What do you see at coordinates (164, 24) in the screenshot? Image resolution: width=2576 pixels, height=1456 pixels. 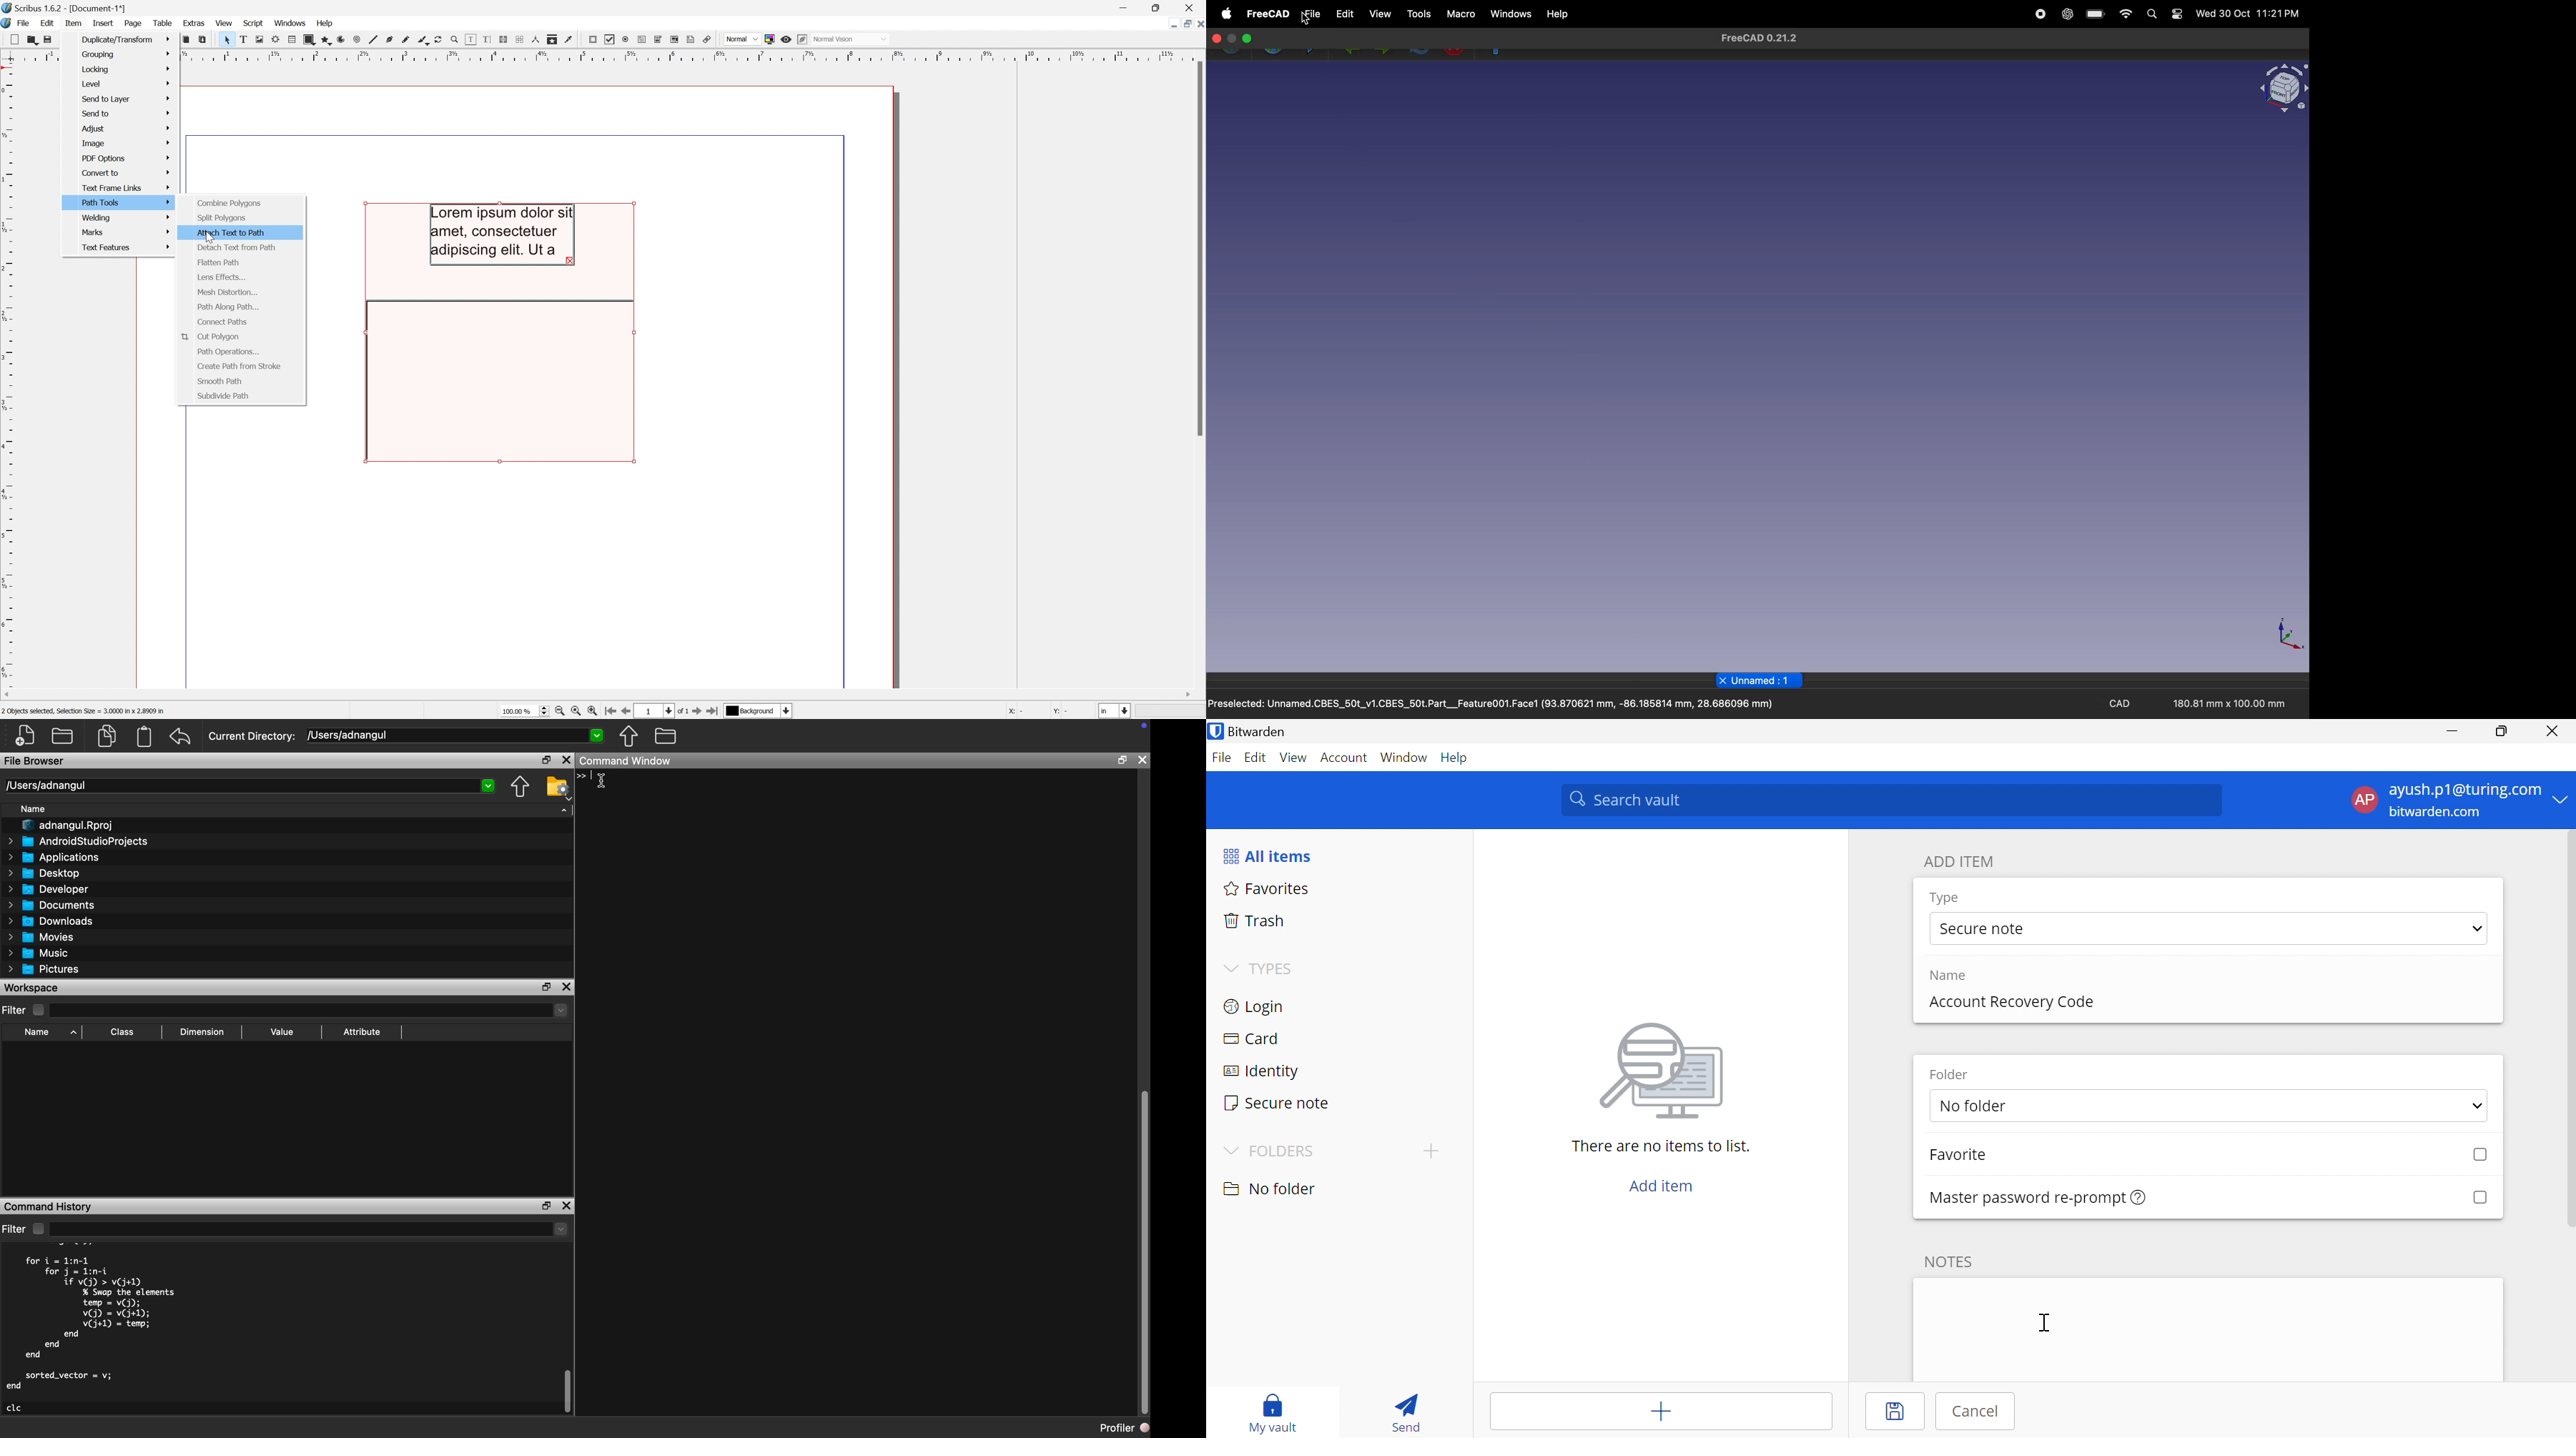 I see `Table` at bounding box center [164, 24].